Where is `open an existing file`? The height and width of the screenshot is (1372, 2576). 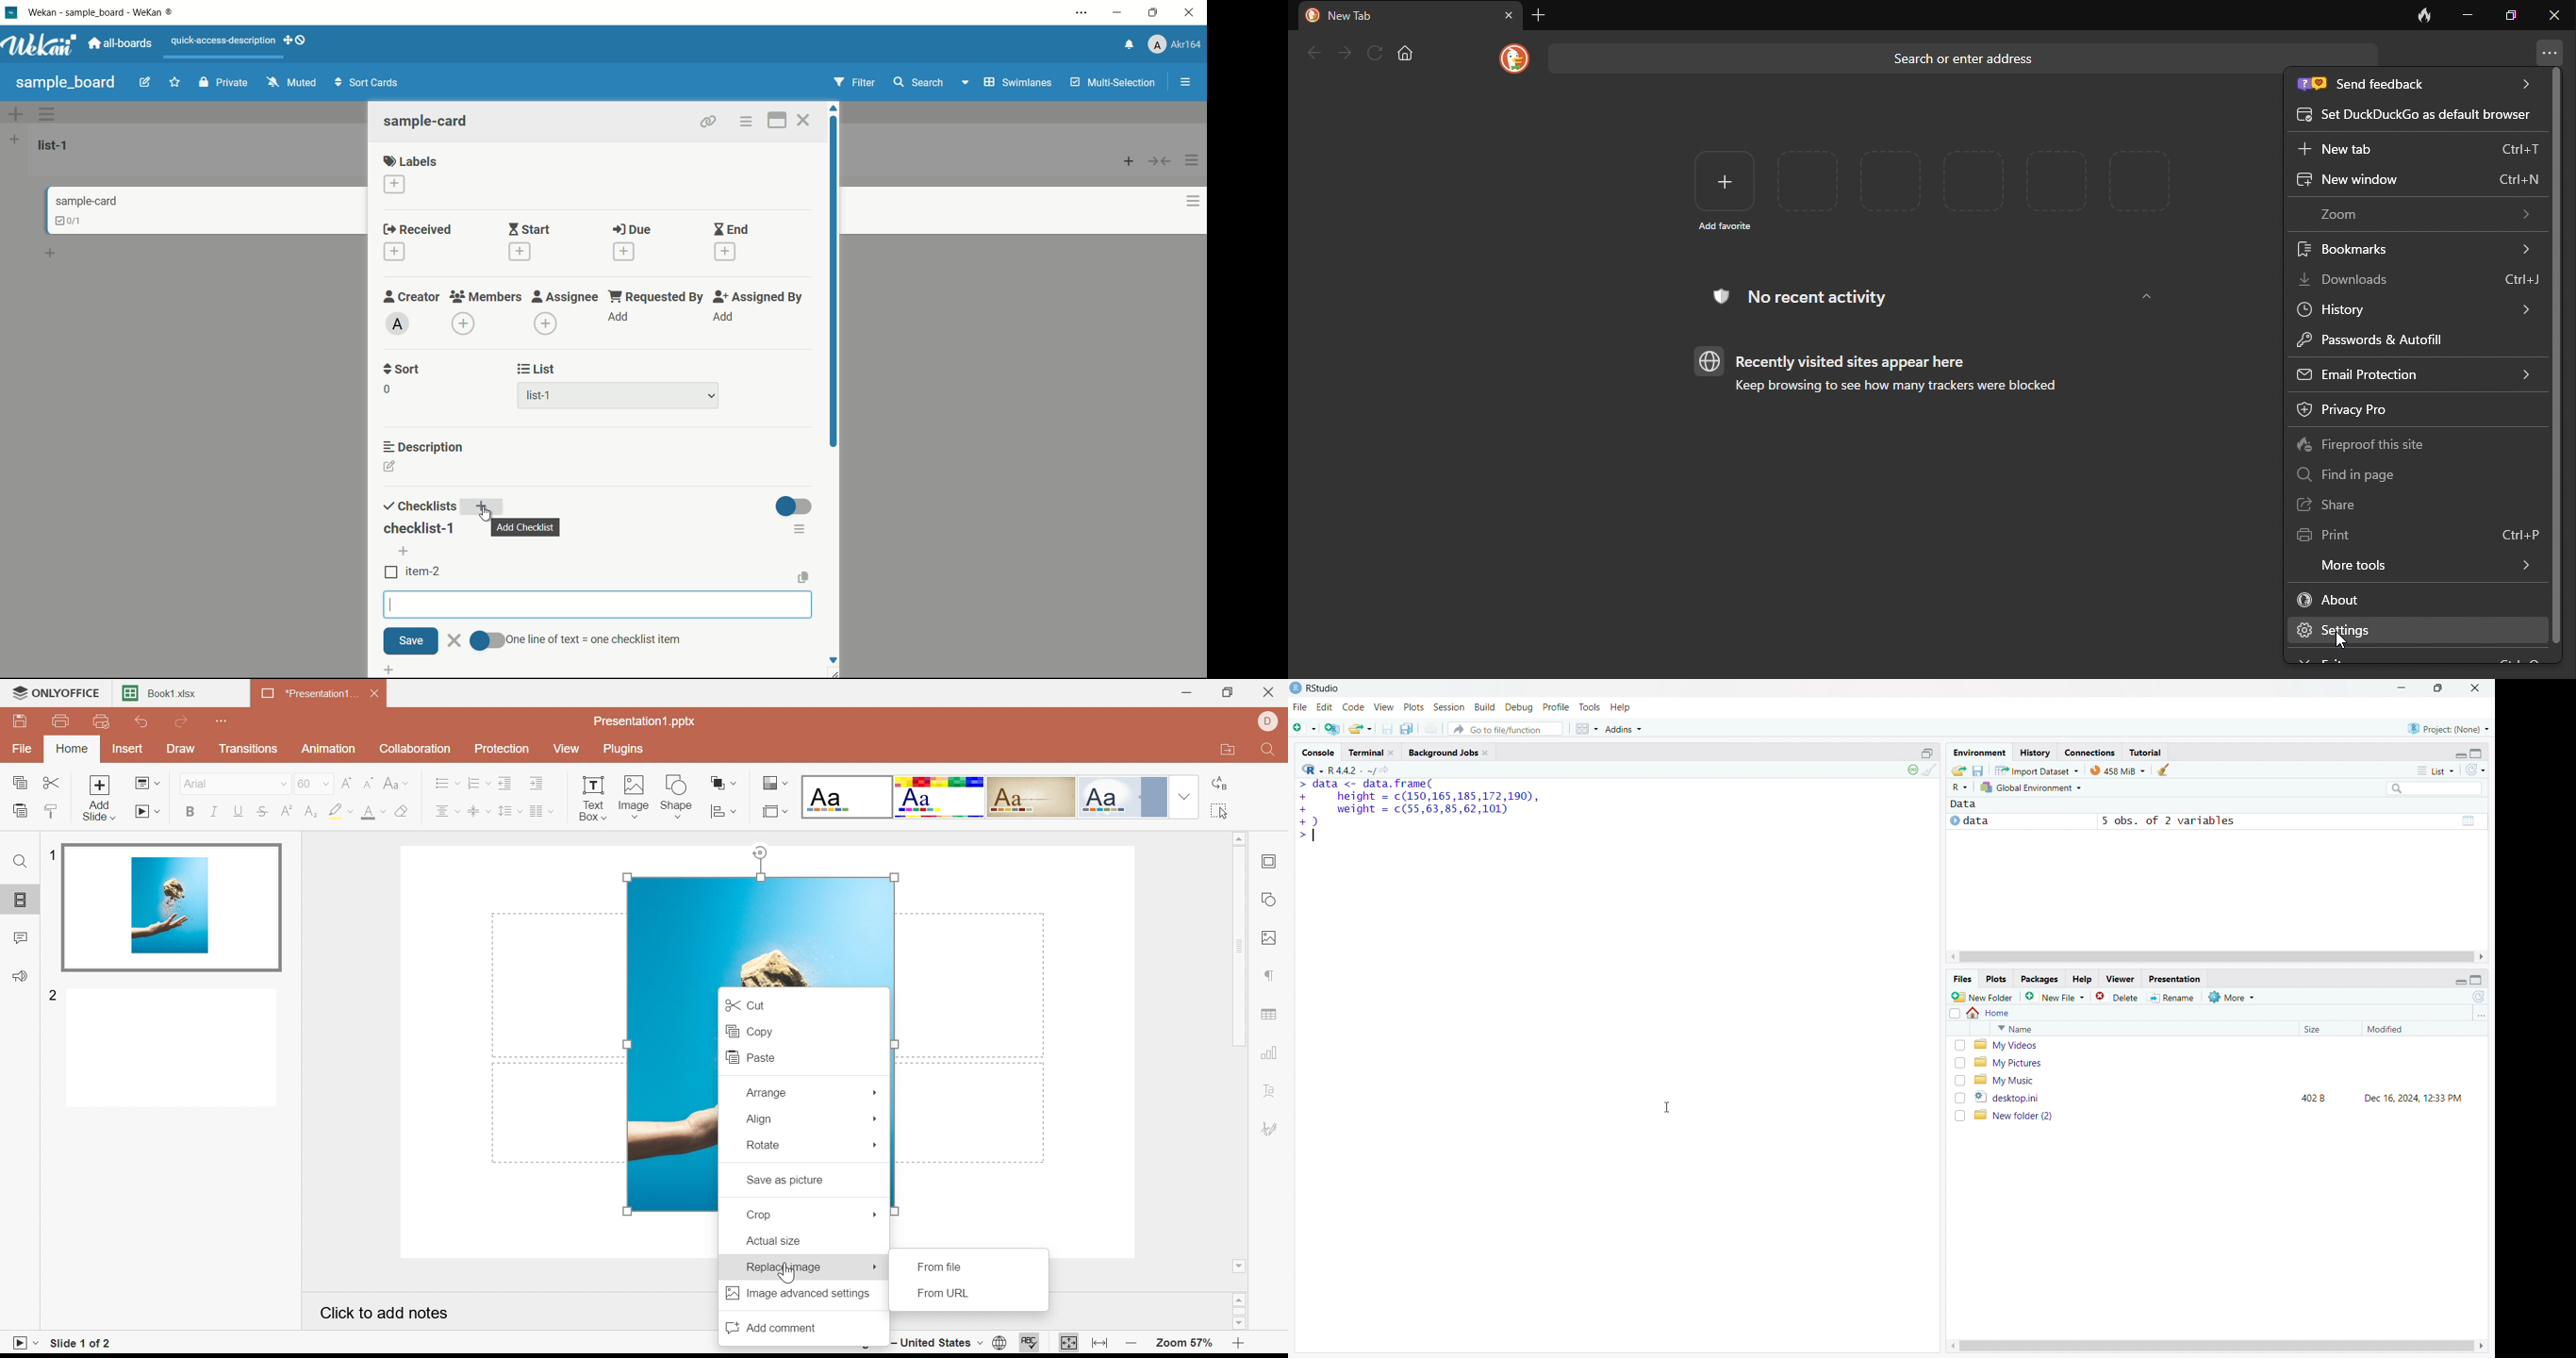 open an existing file is located at coordinates (1361, 728).